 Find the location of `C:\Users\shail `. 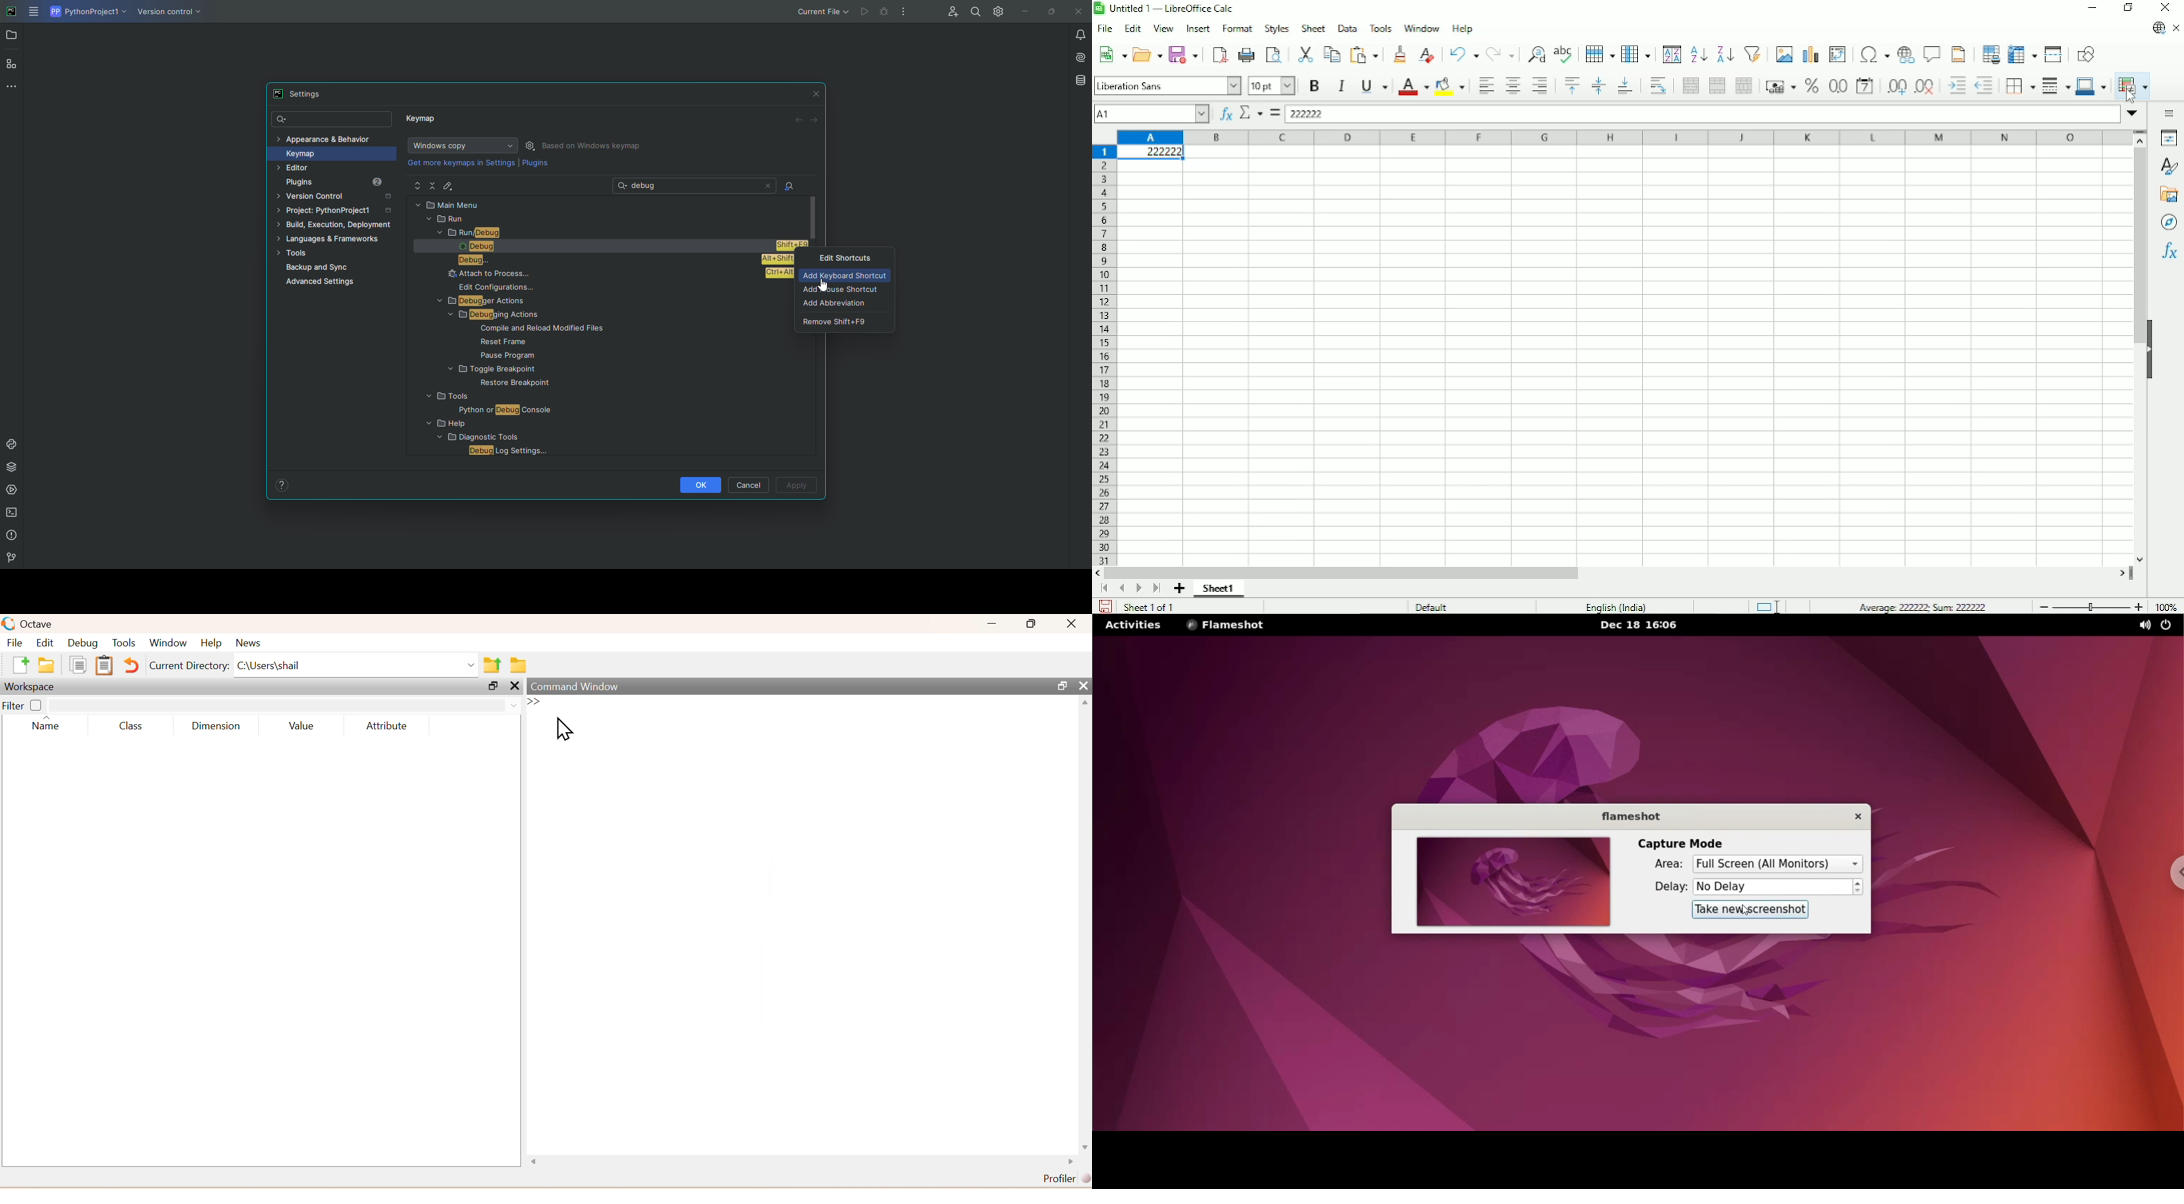

C:\Users\shail  is located at coordinates (357, 667).